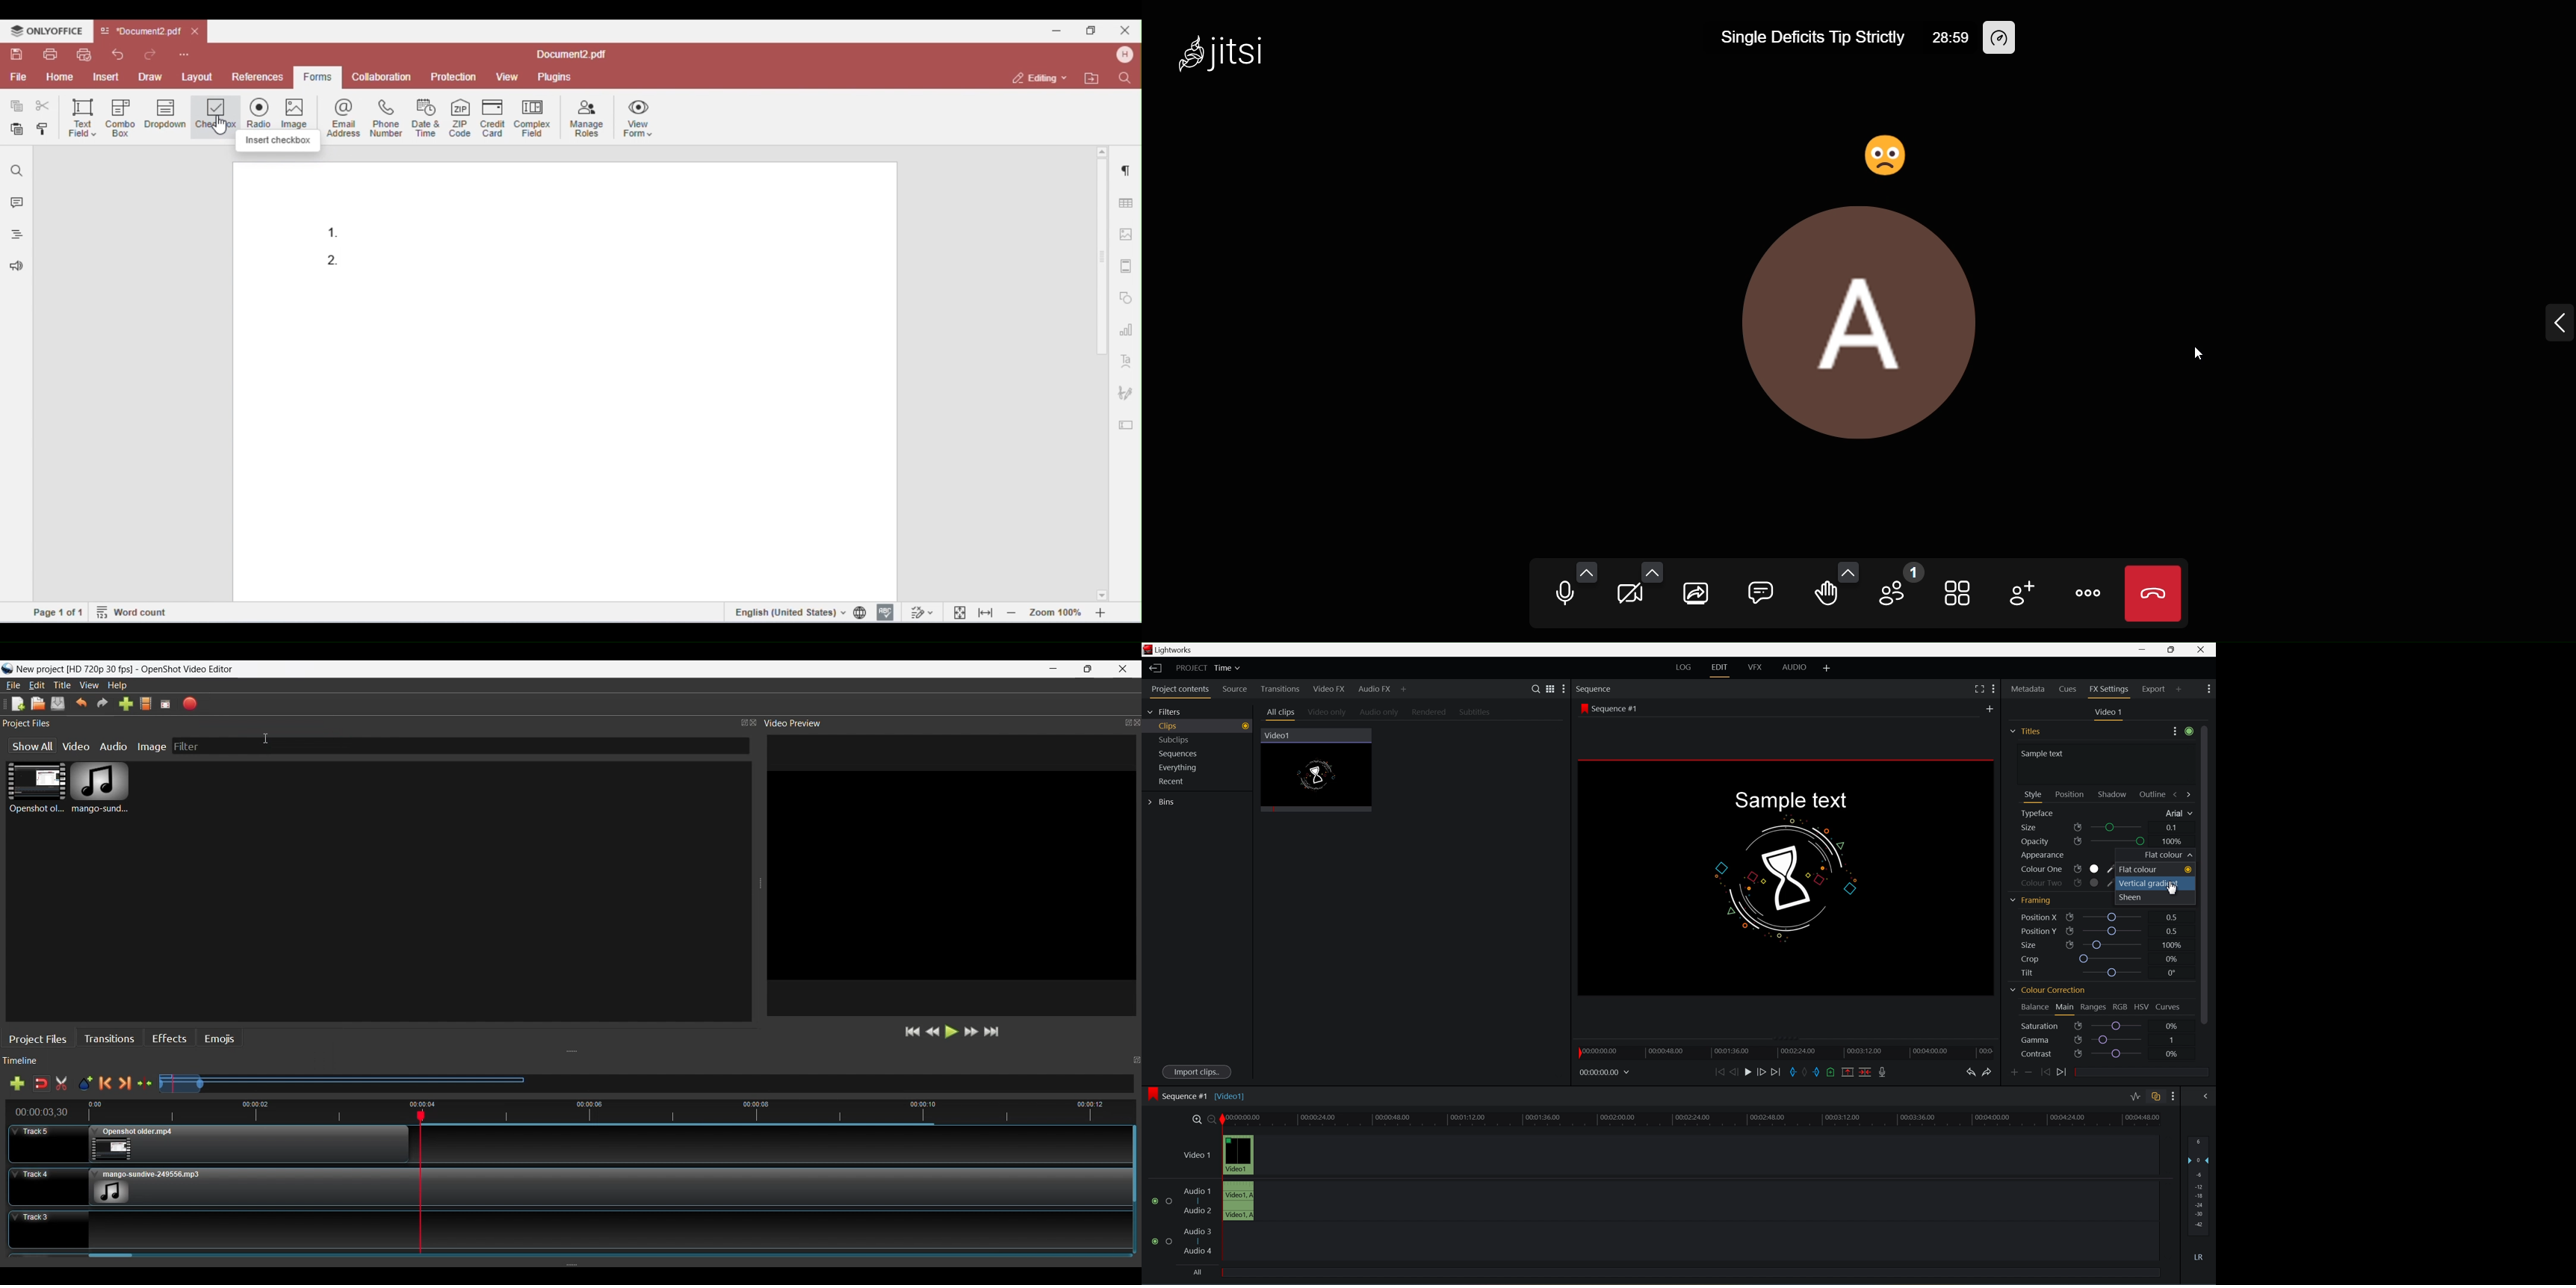 This screenshot has width=2576, height=1288. What do you see at coordinates (1979, 689) in the screenshot?
I see `full screen` at bounding box center [1979, 689].